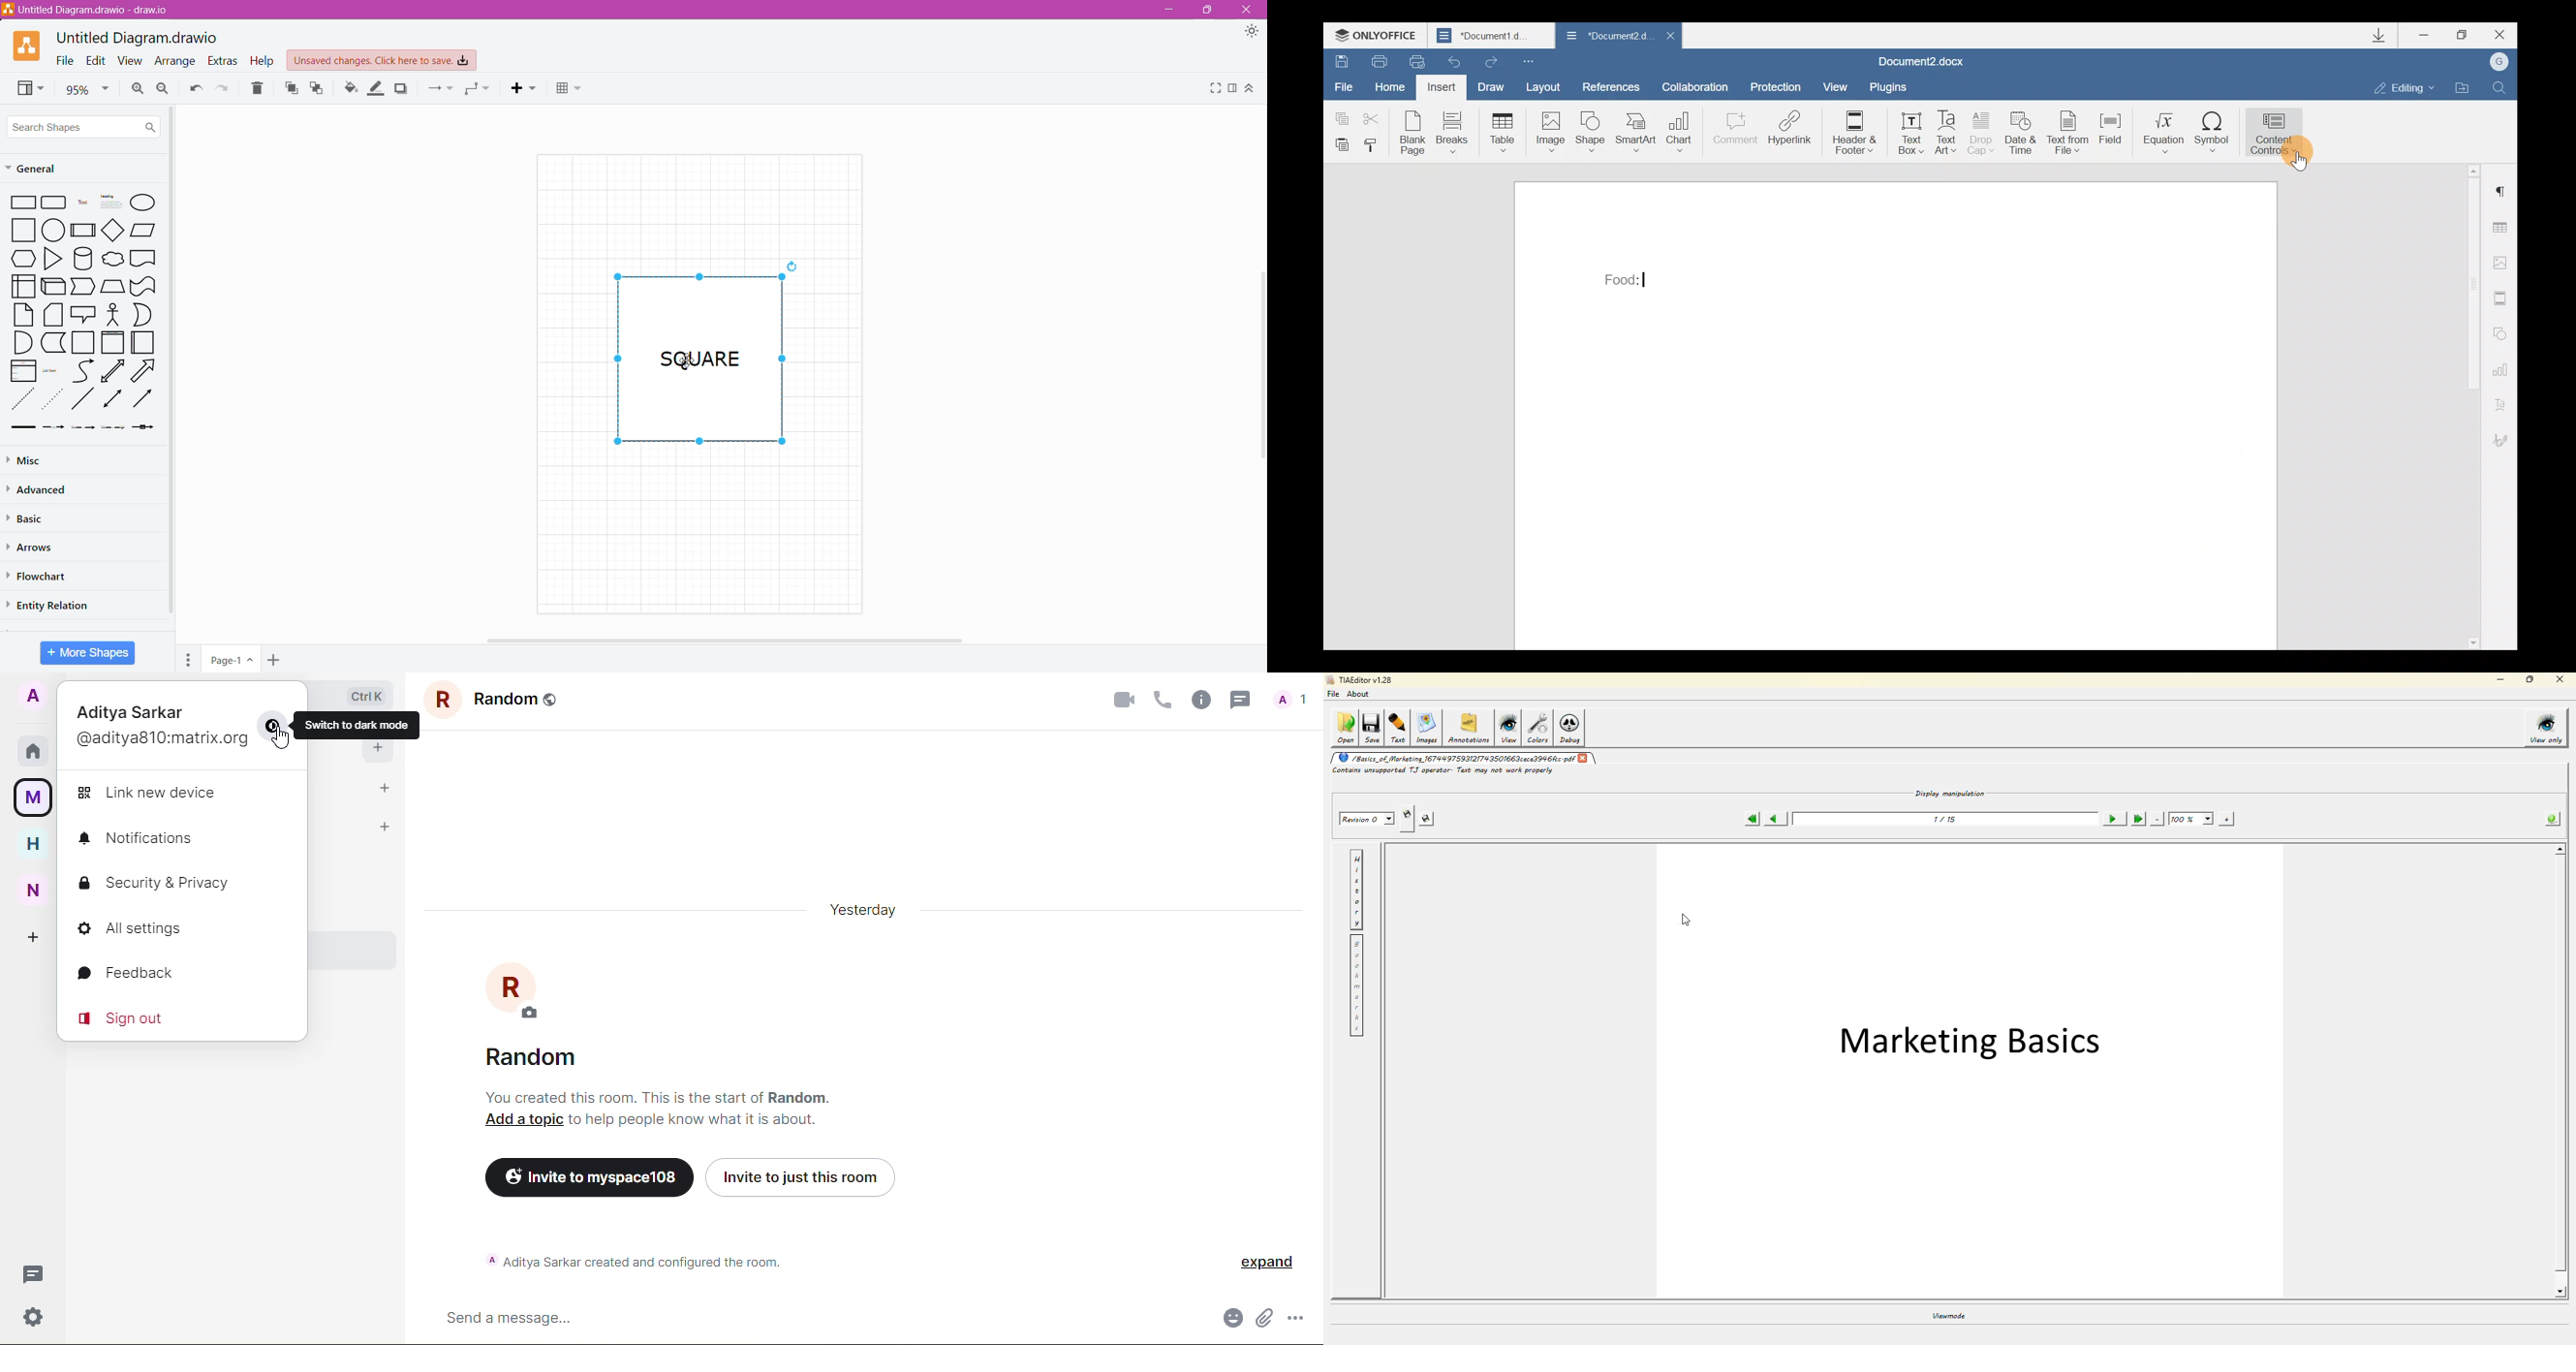 This screenshot has height=1372, width=2576. What do you see at coordinates (588, 1176) in the screenshot?
I see `invite to myspace 108` at bounding box center [588, 1176].